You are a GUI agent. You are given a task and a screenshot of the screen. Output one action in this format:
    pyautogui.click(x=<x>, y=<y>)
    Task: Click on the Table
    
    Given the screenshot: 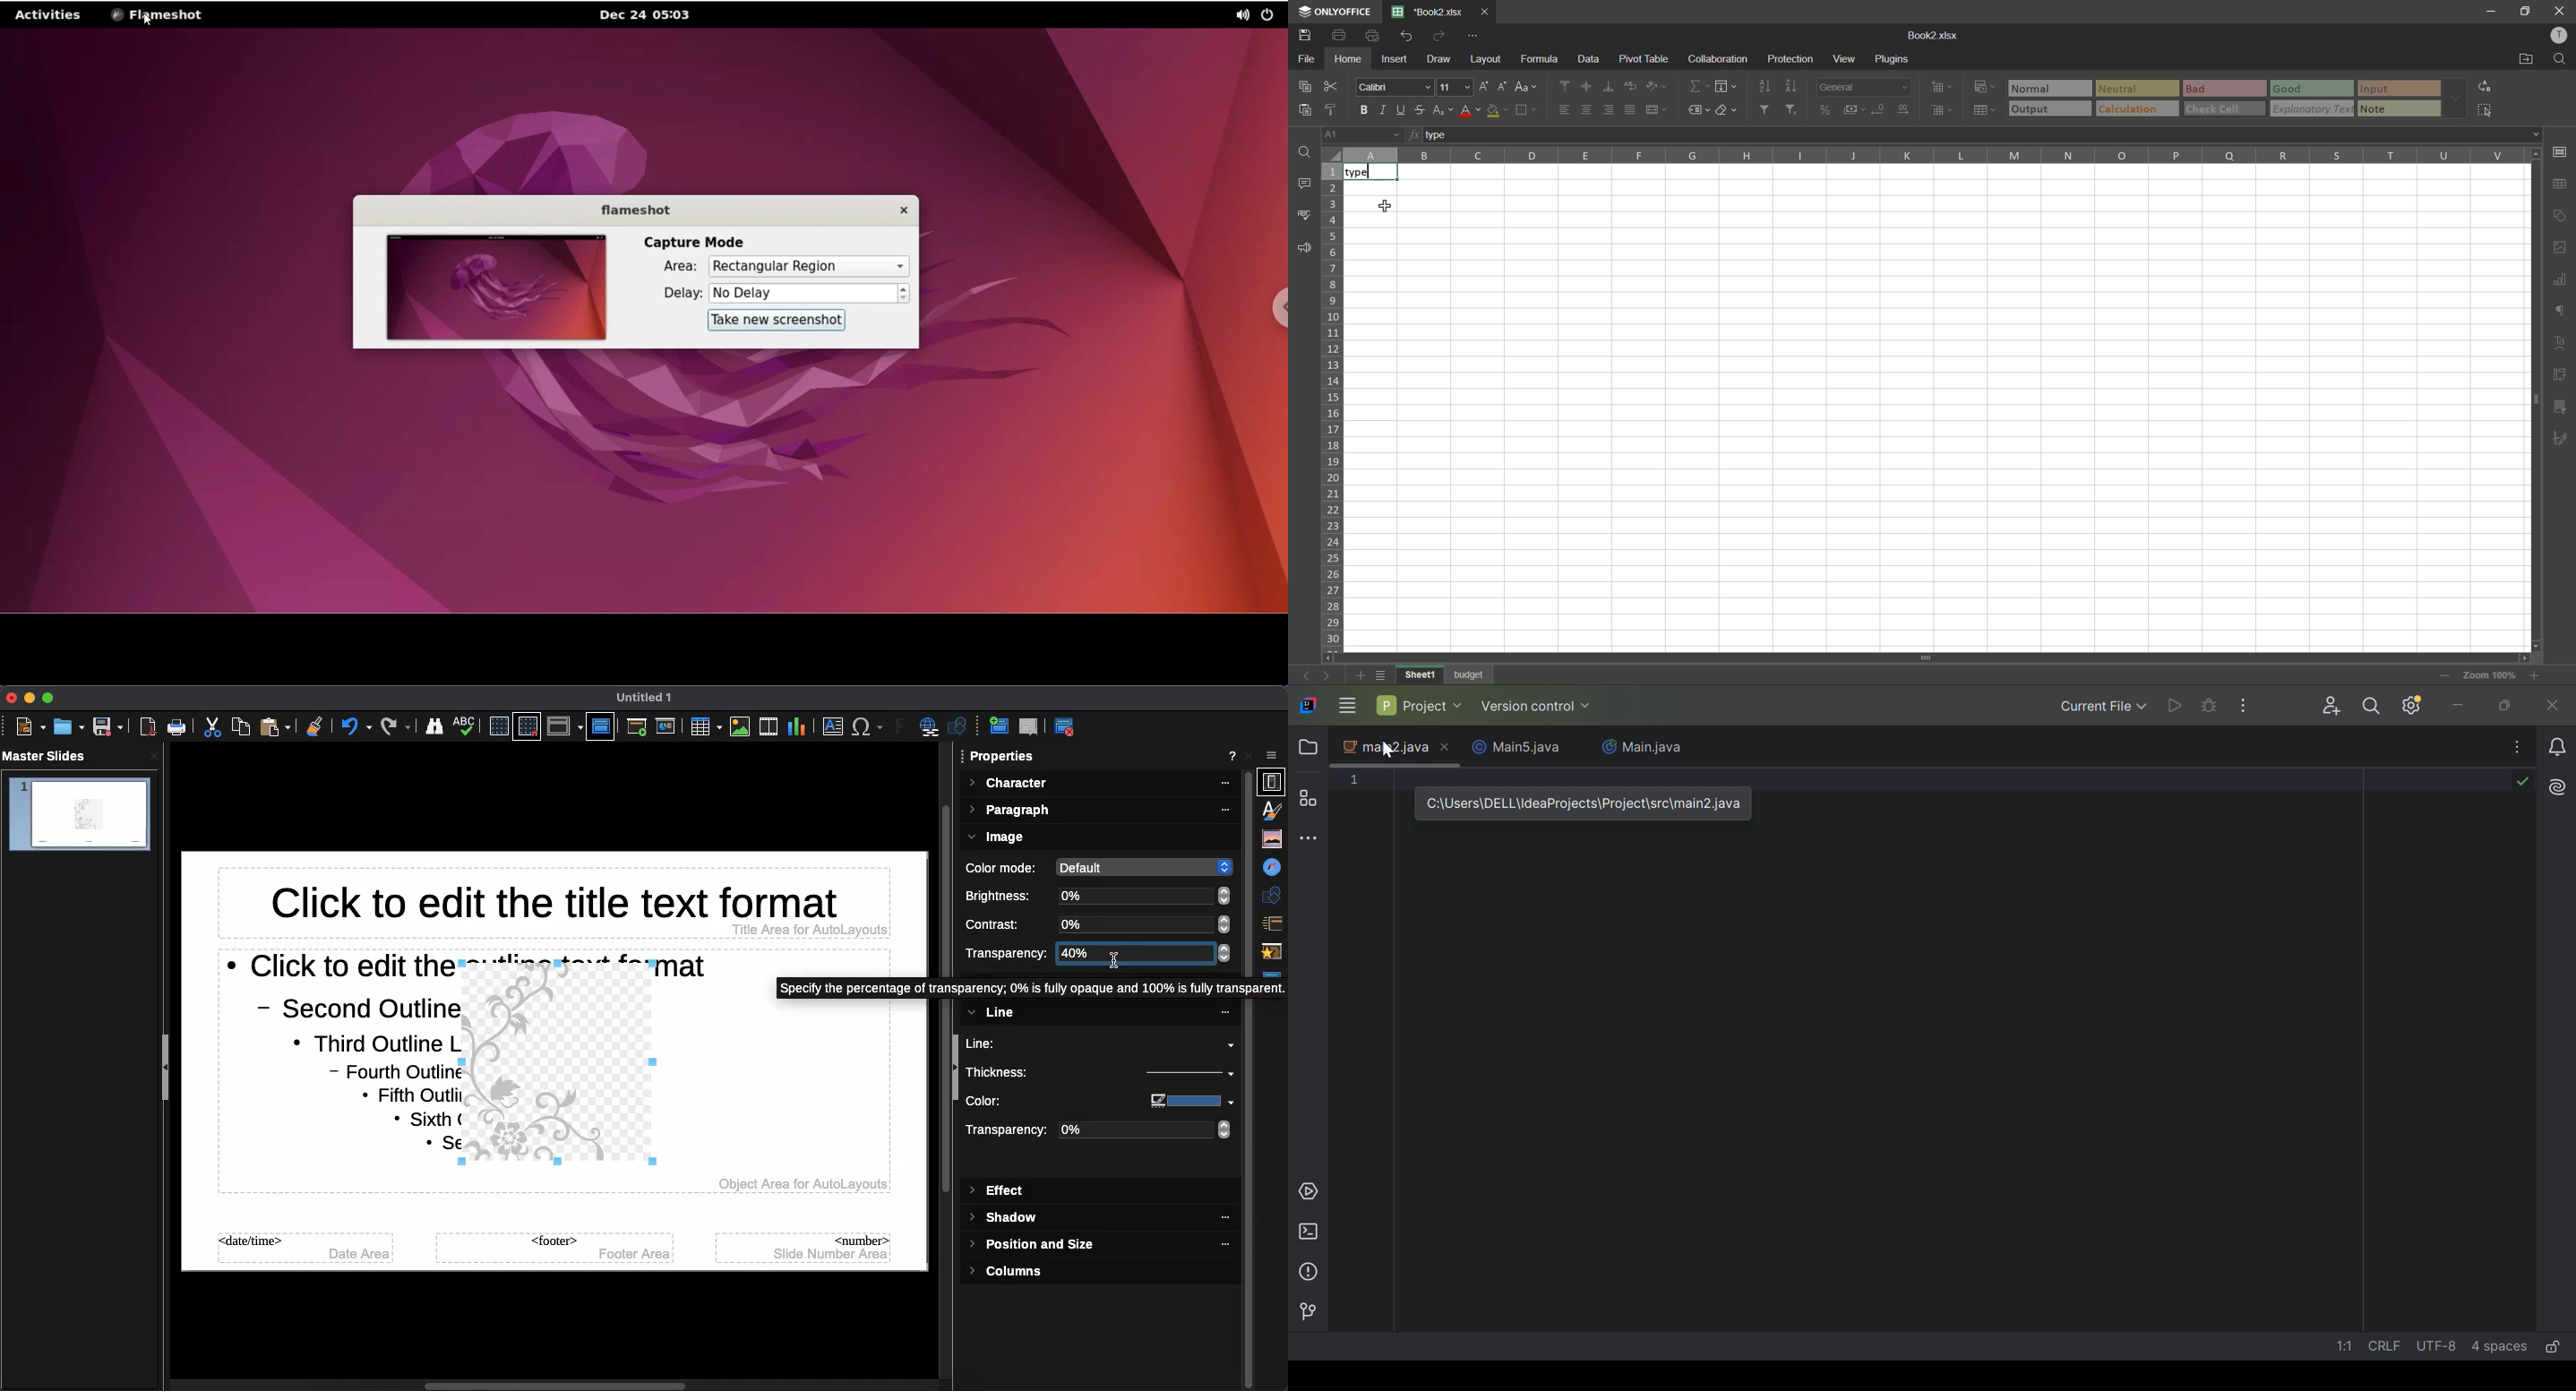 What is the action you would take?
    pyautogui.click(x=704, y=726)
    